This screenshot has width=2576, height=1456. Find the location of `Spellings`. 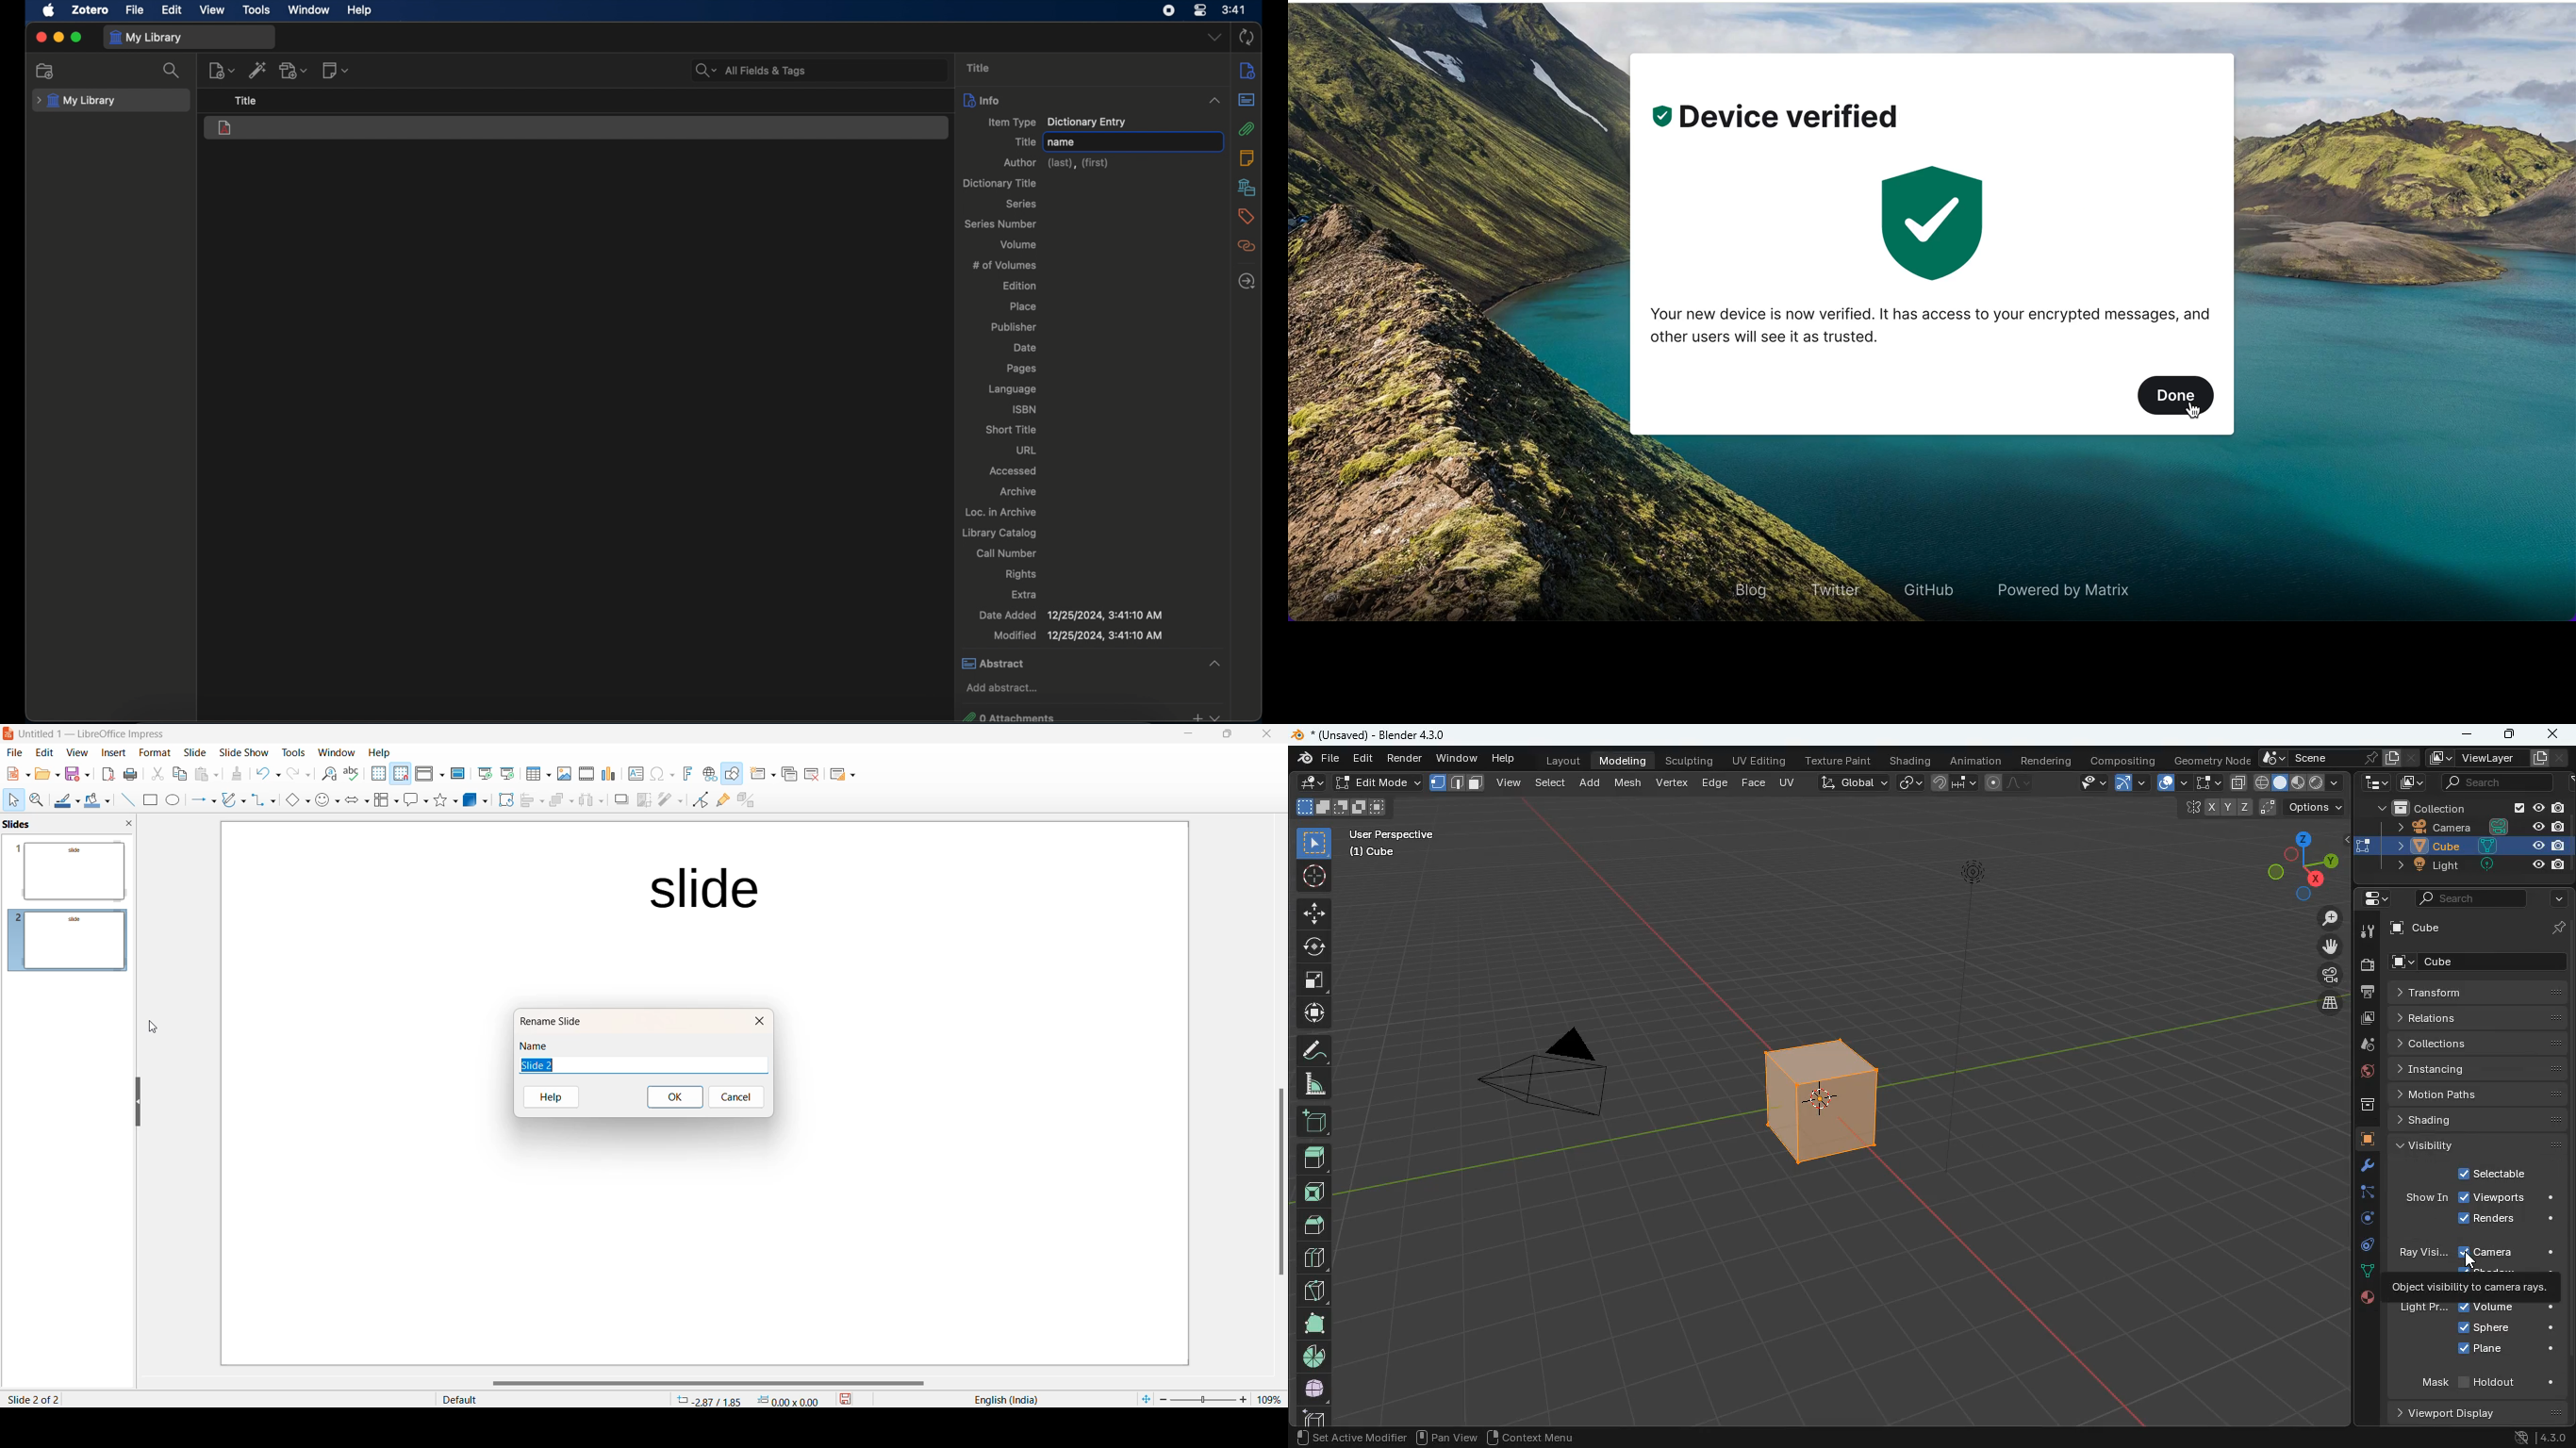

Spellings is located at coordinates (352, 774).